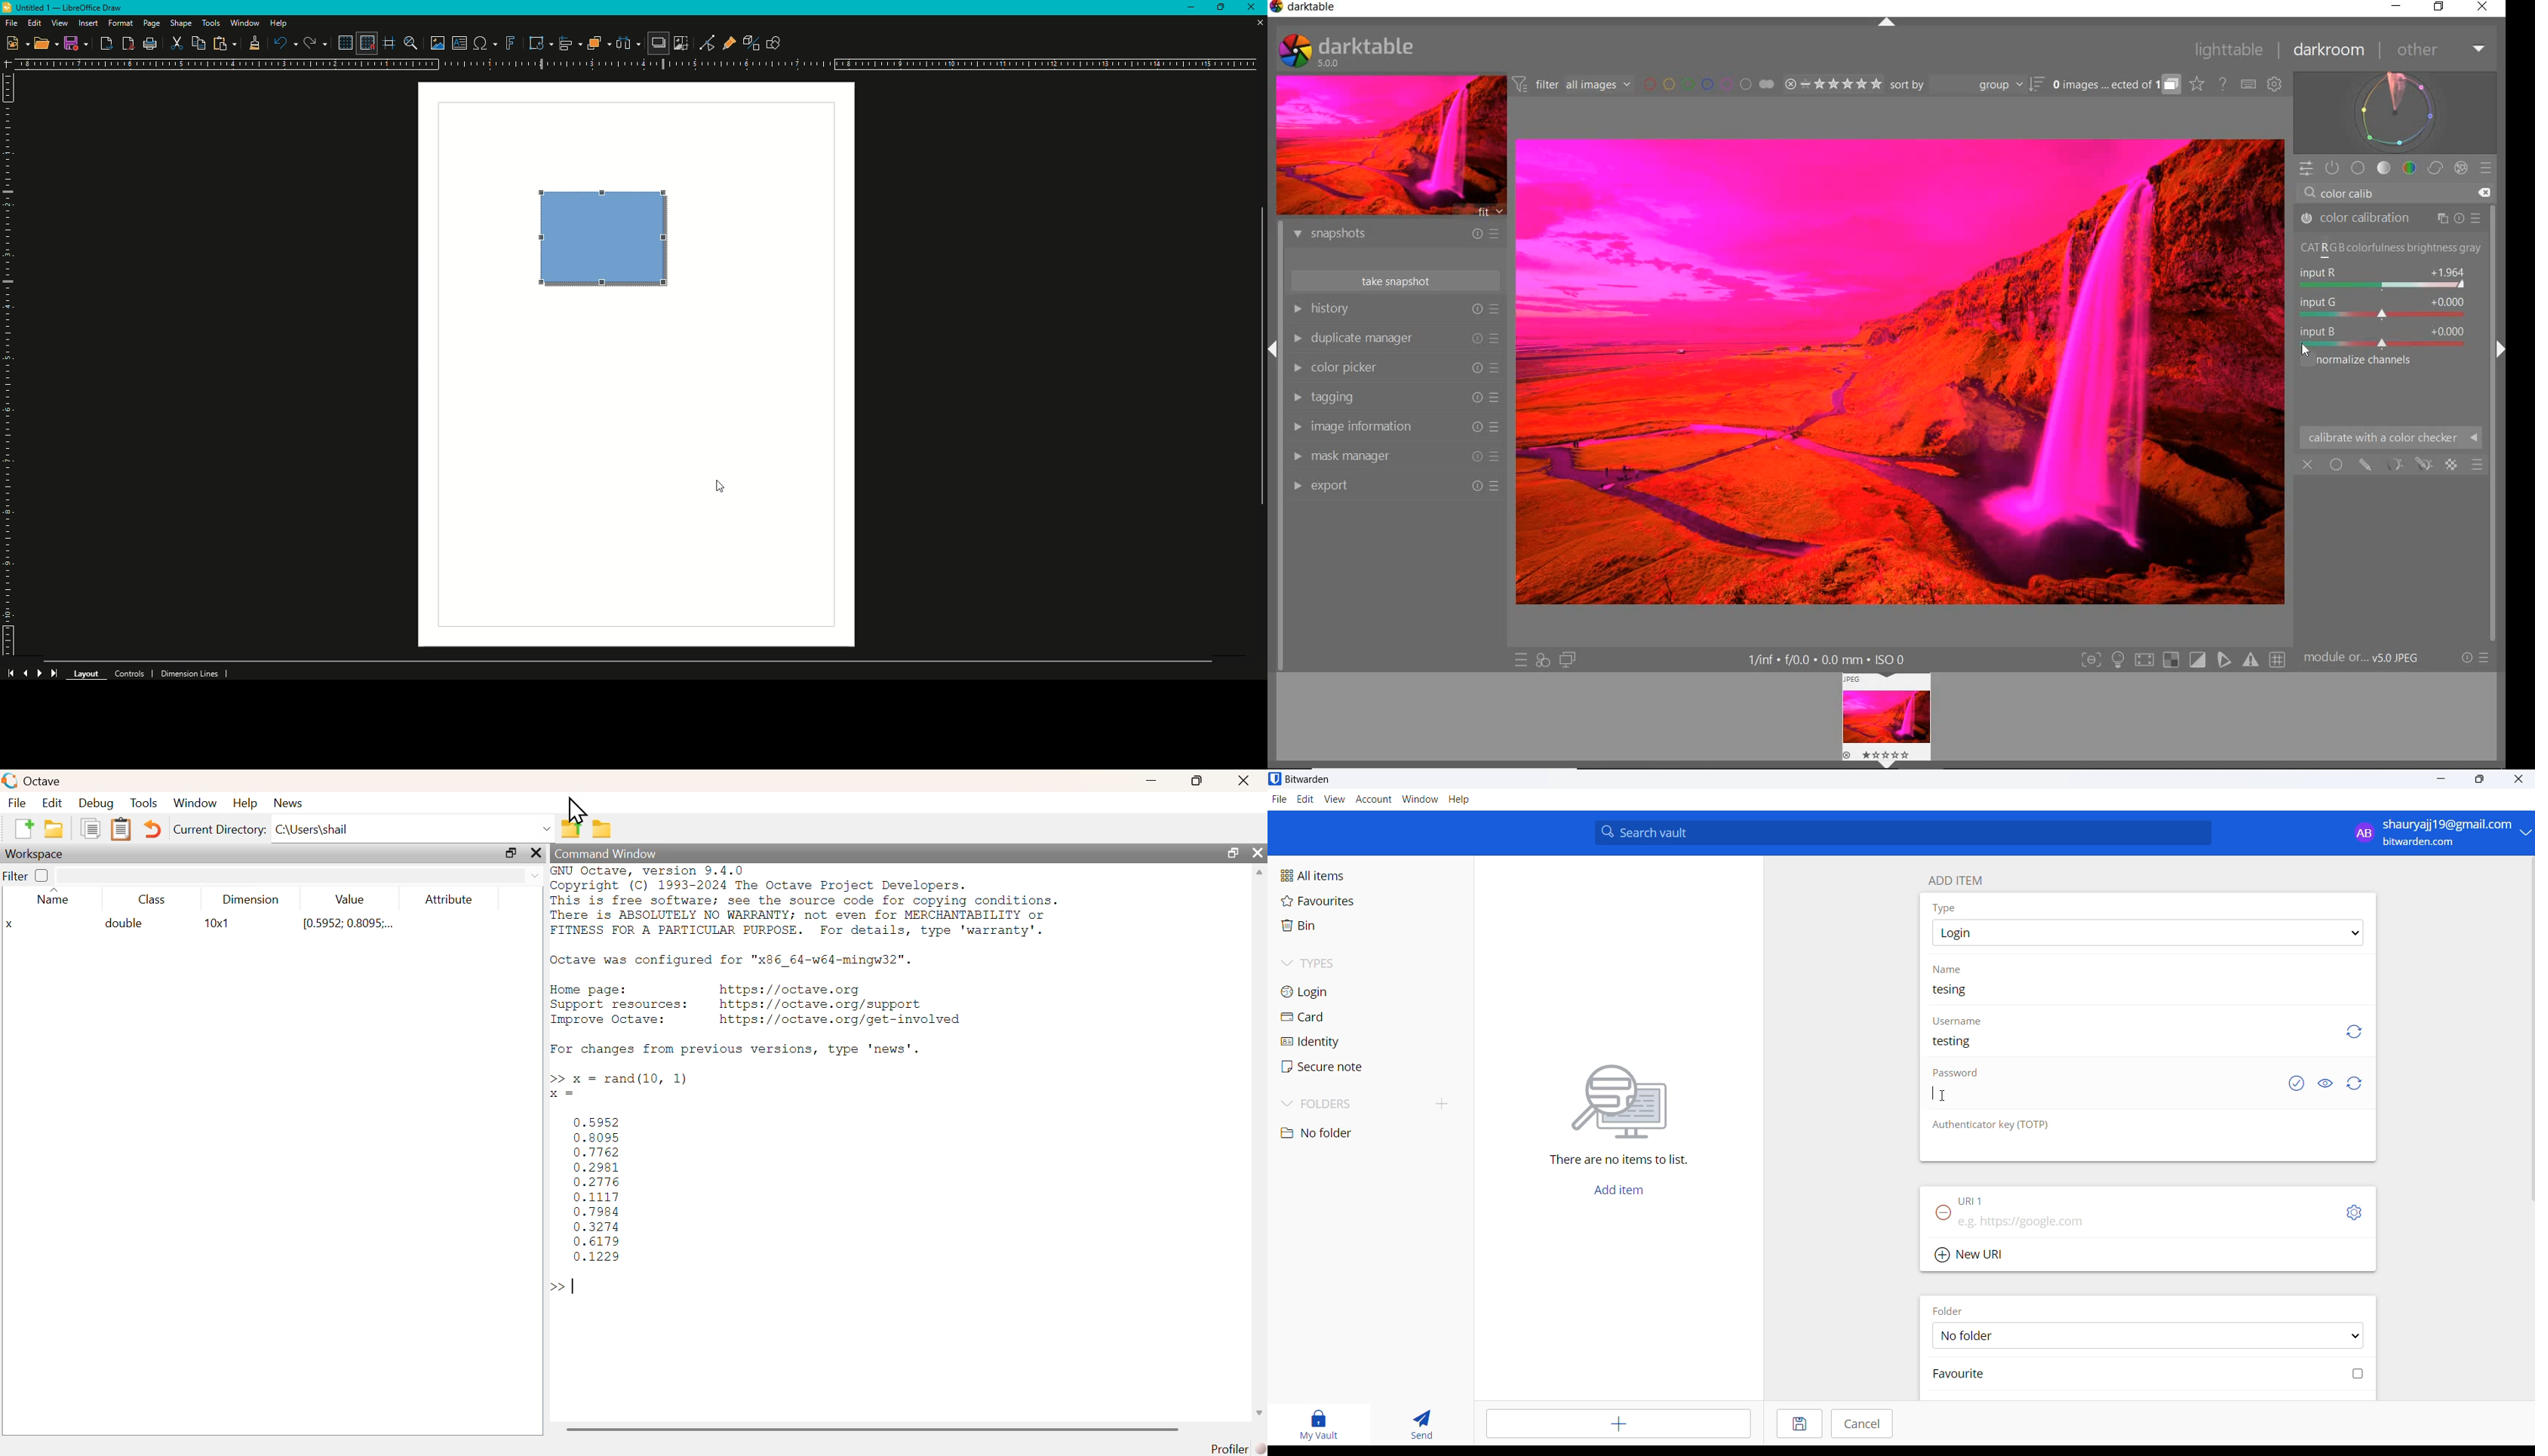 This screenshot has width=2548, height=1456. Describe the element at coordinates (1542, 661) in the screenshot. I see `QUICK ACCESS FOR APPLYING ANY OF YOUR STYLES` at that location.